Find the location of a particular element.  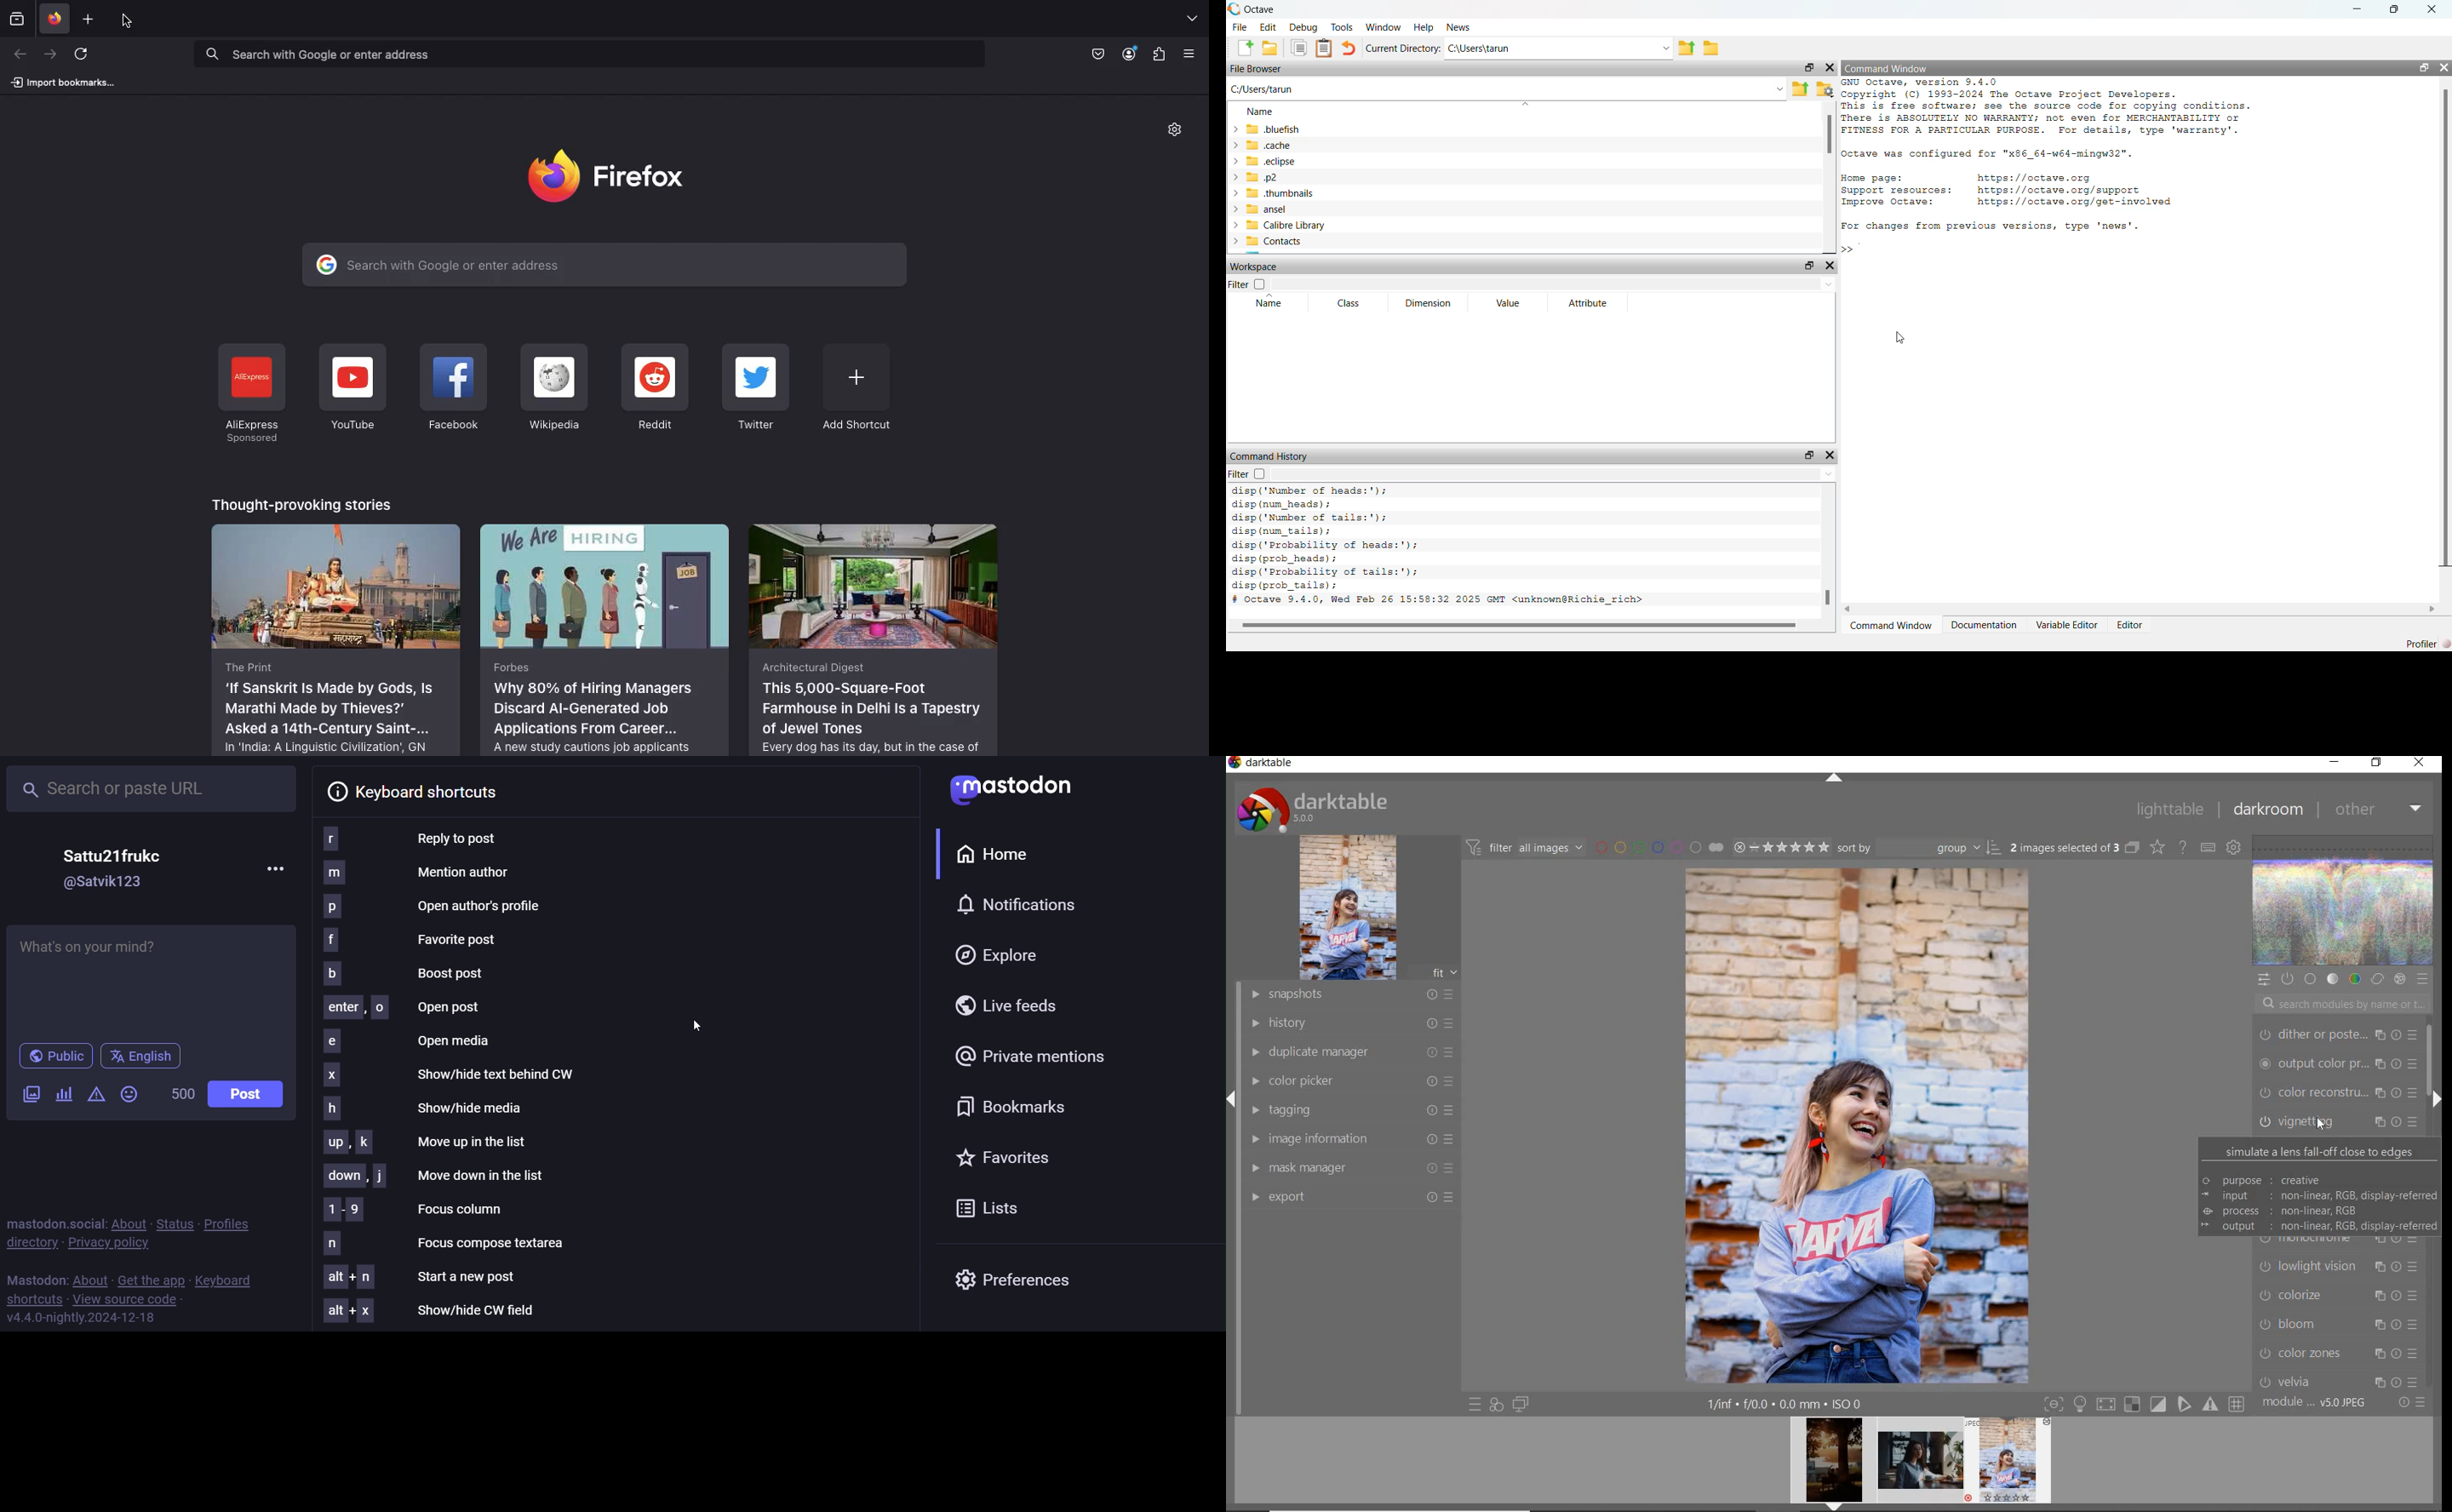

cursor is located at coordinates (694, 1026).